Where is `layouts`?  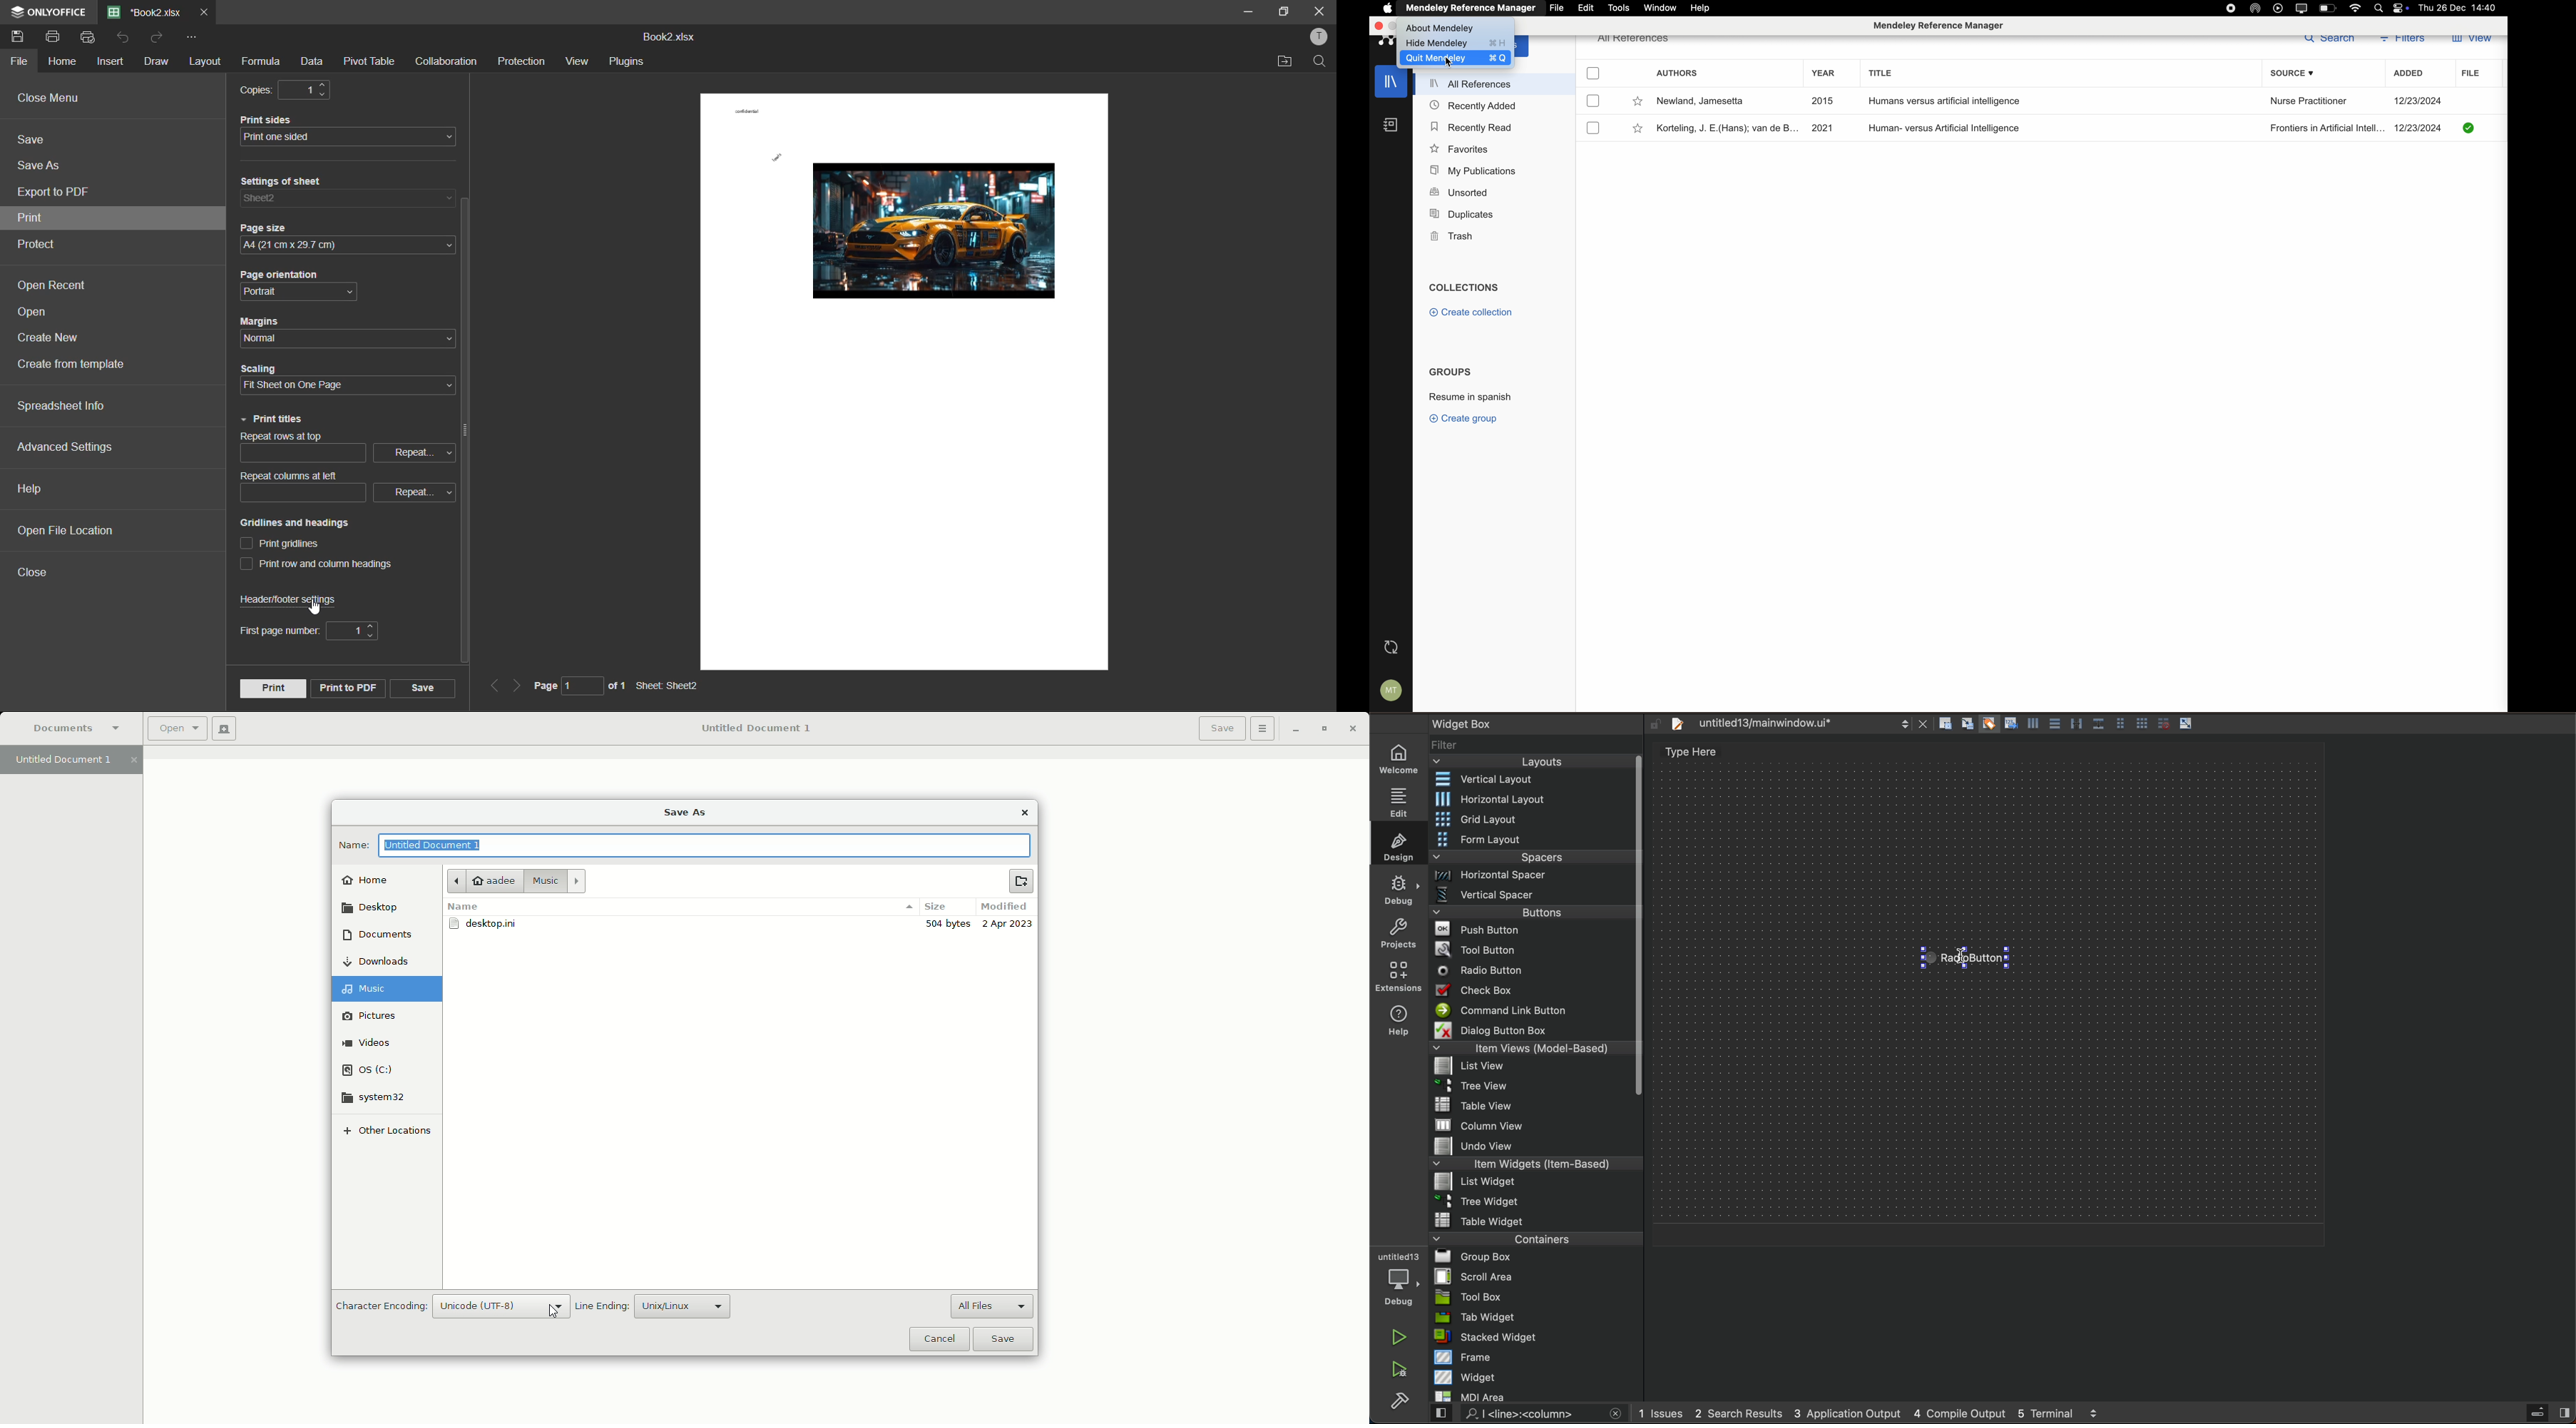
layouts is located at coordinates (1532, 765).